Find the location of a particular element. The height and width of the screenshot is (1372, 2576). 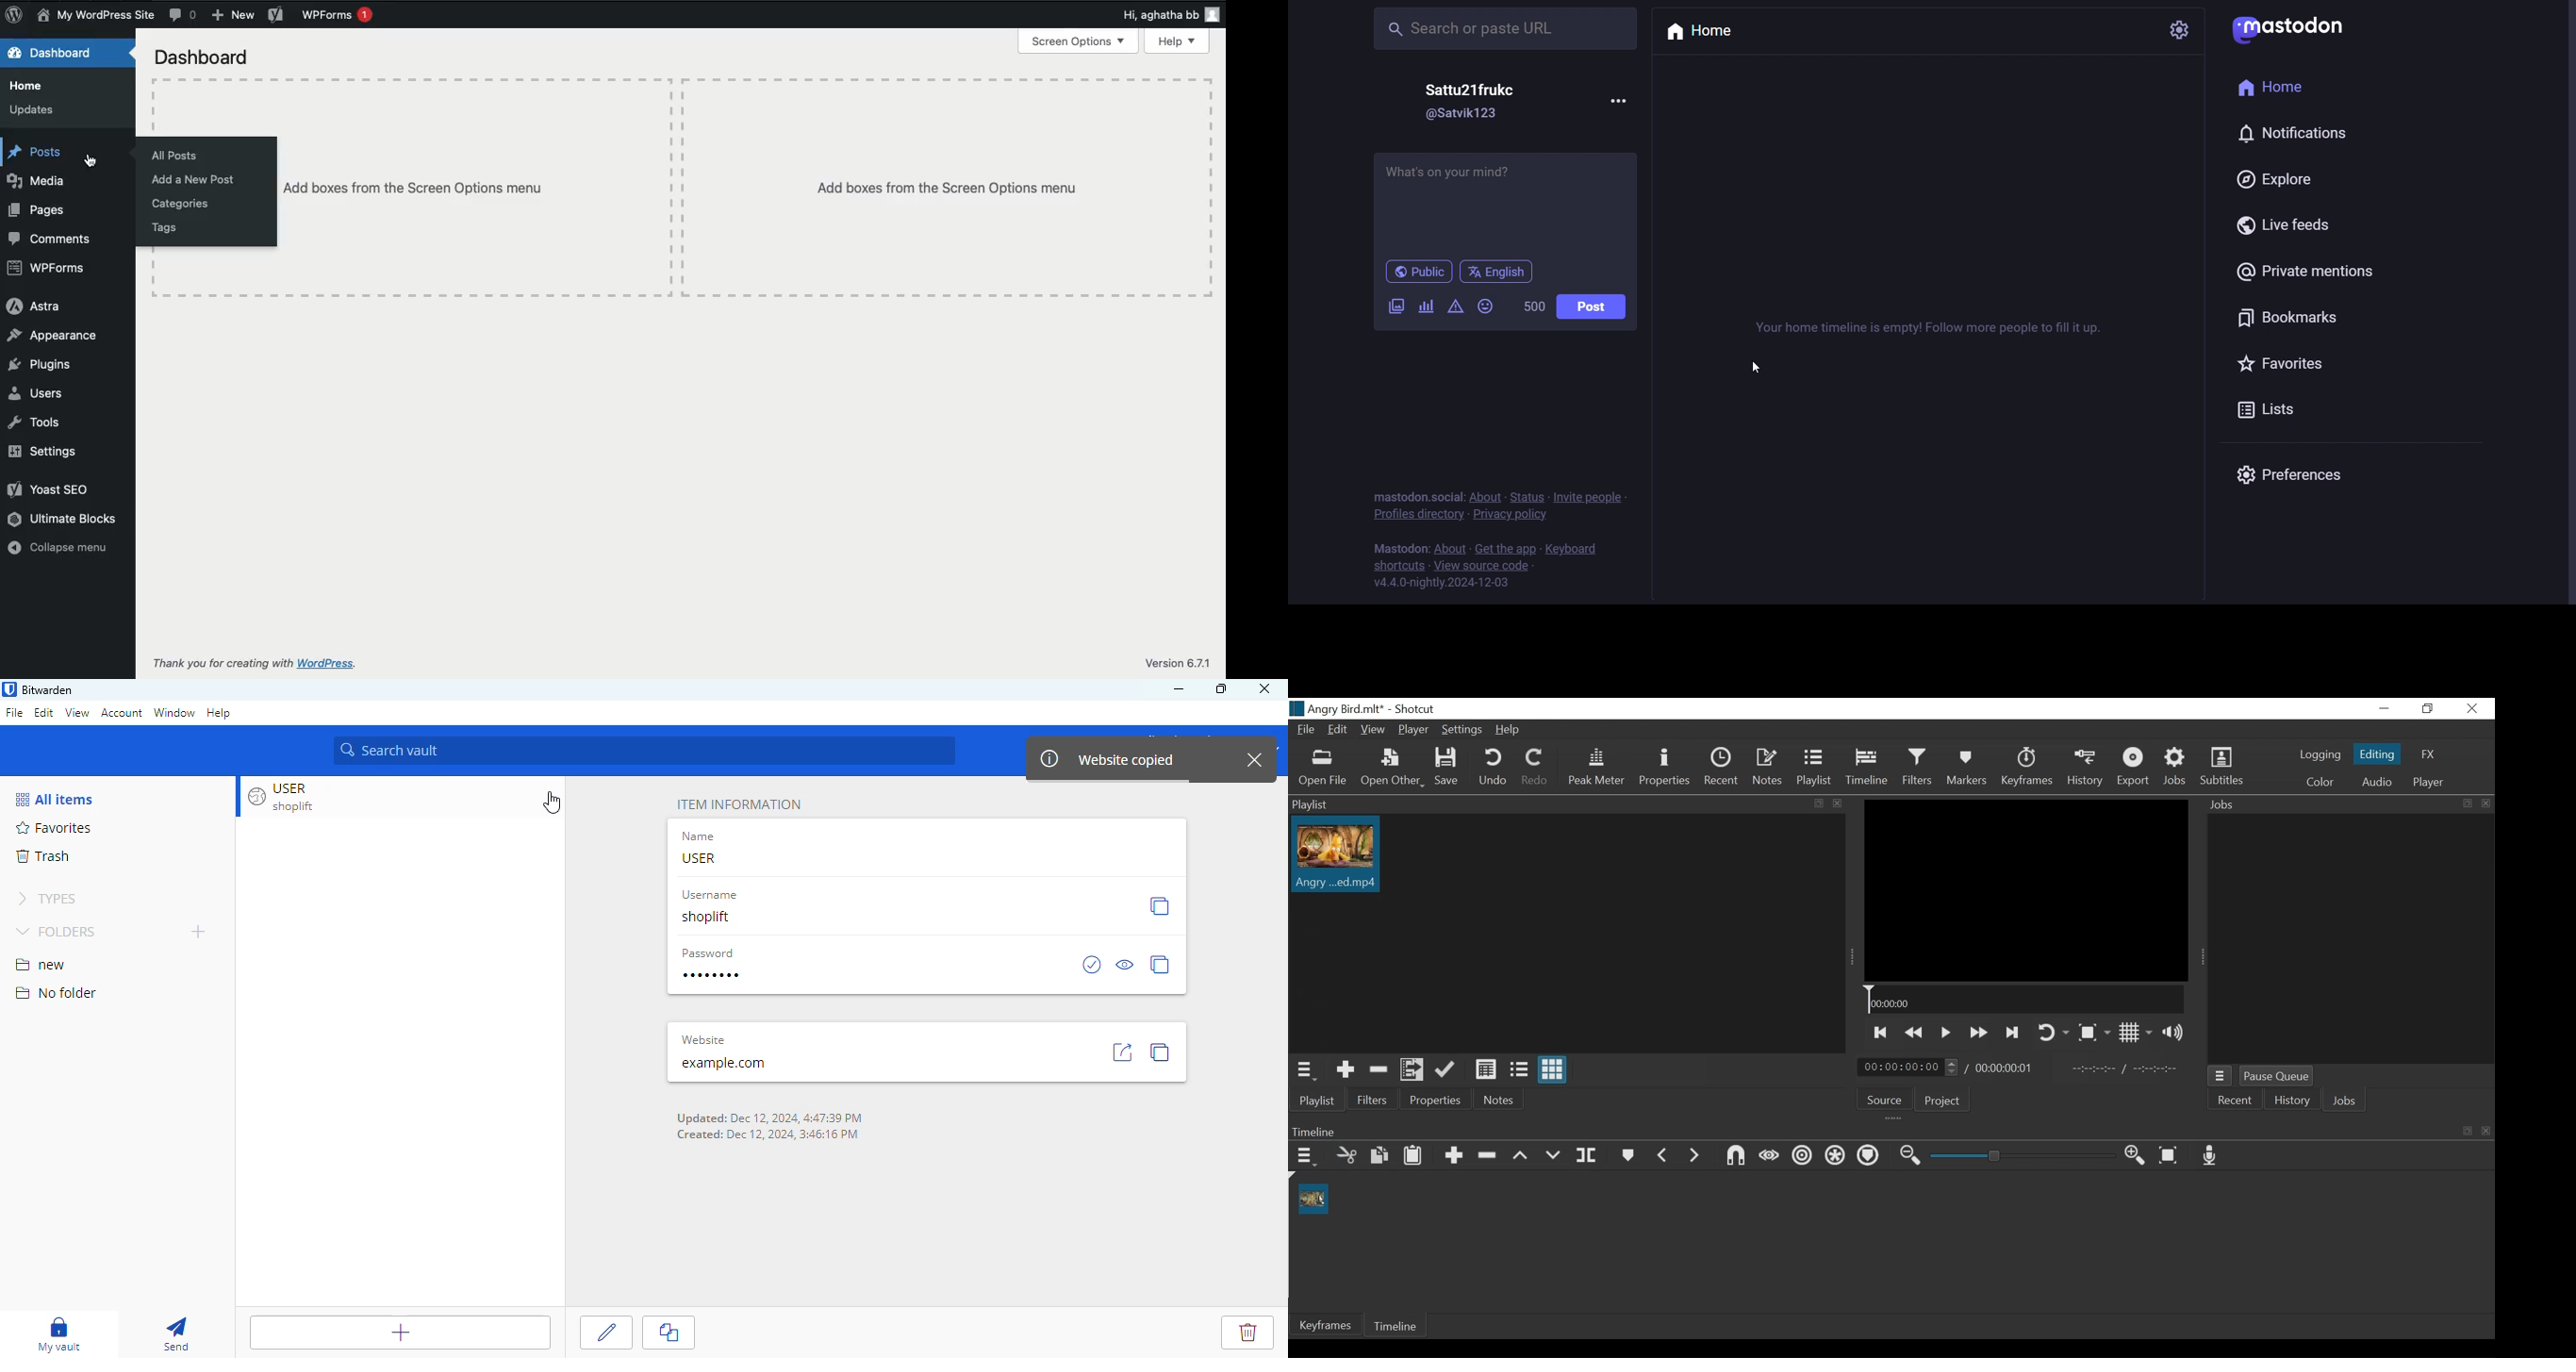

Keyframes is located at coordinates (2027, 767).